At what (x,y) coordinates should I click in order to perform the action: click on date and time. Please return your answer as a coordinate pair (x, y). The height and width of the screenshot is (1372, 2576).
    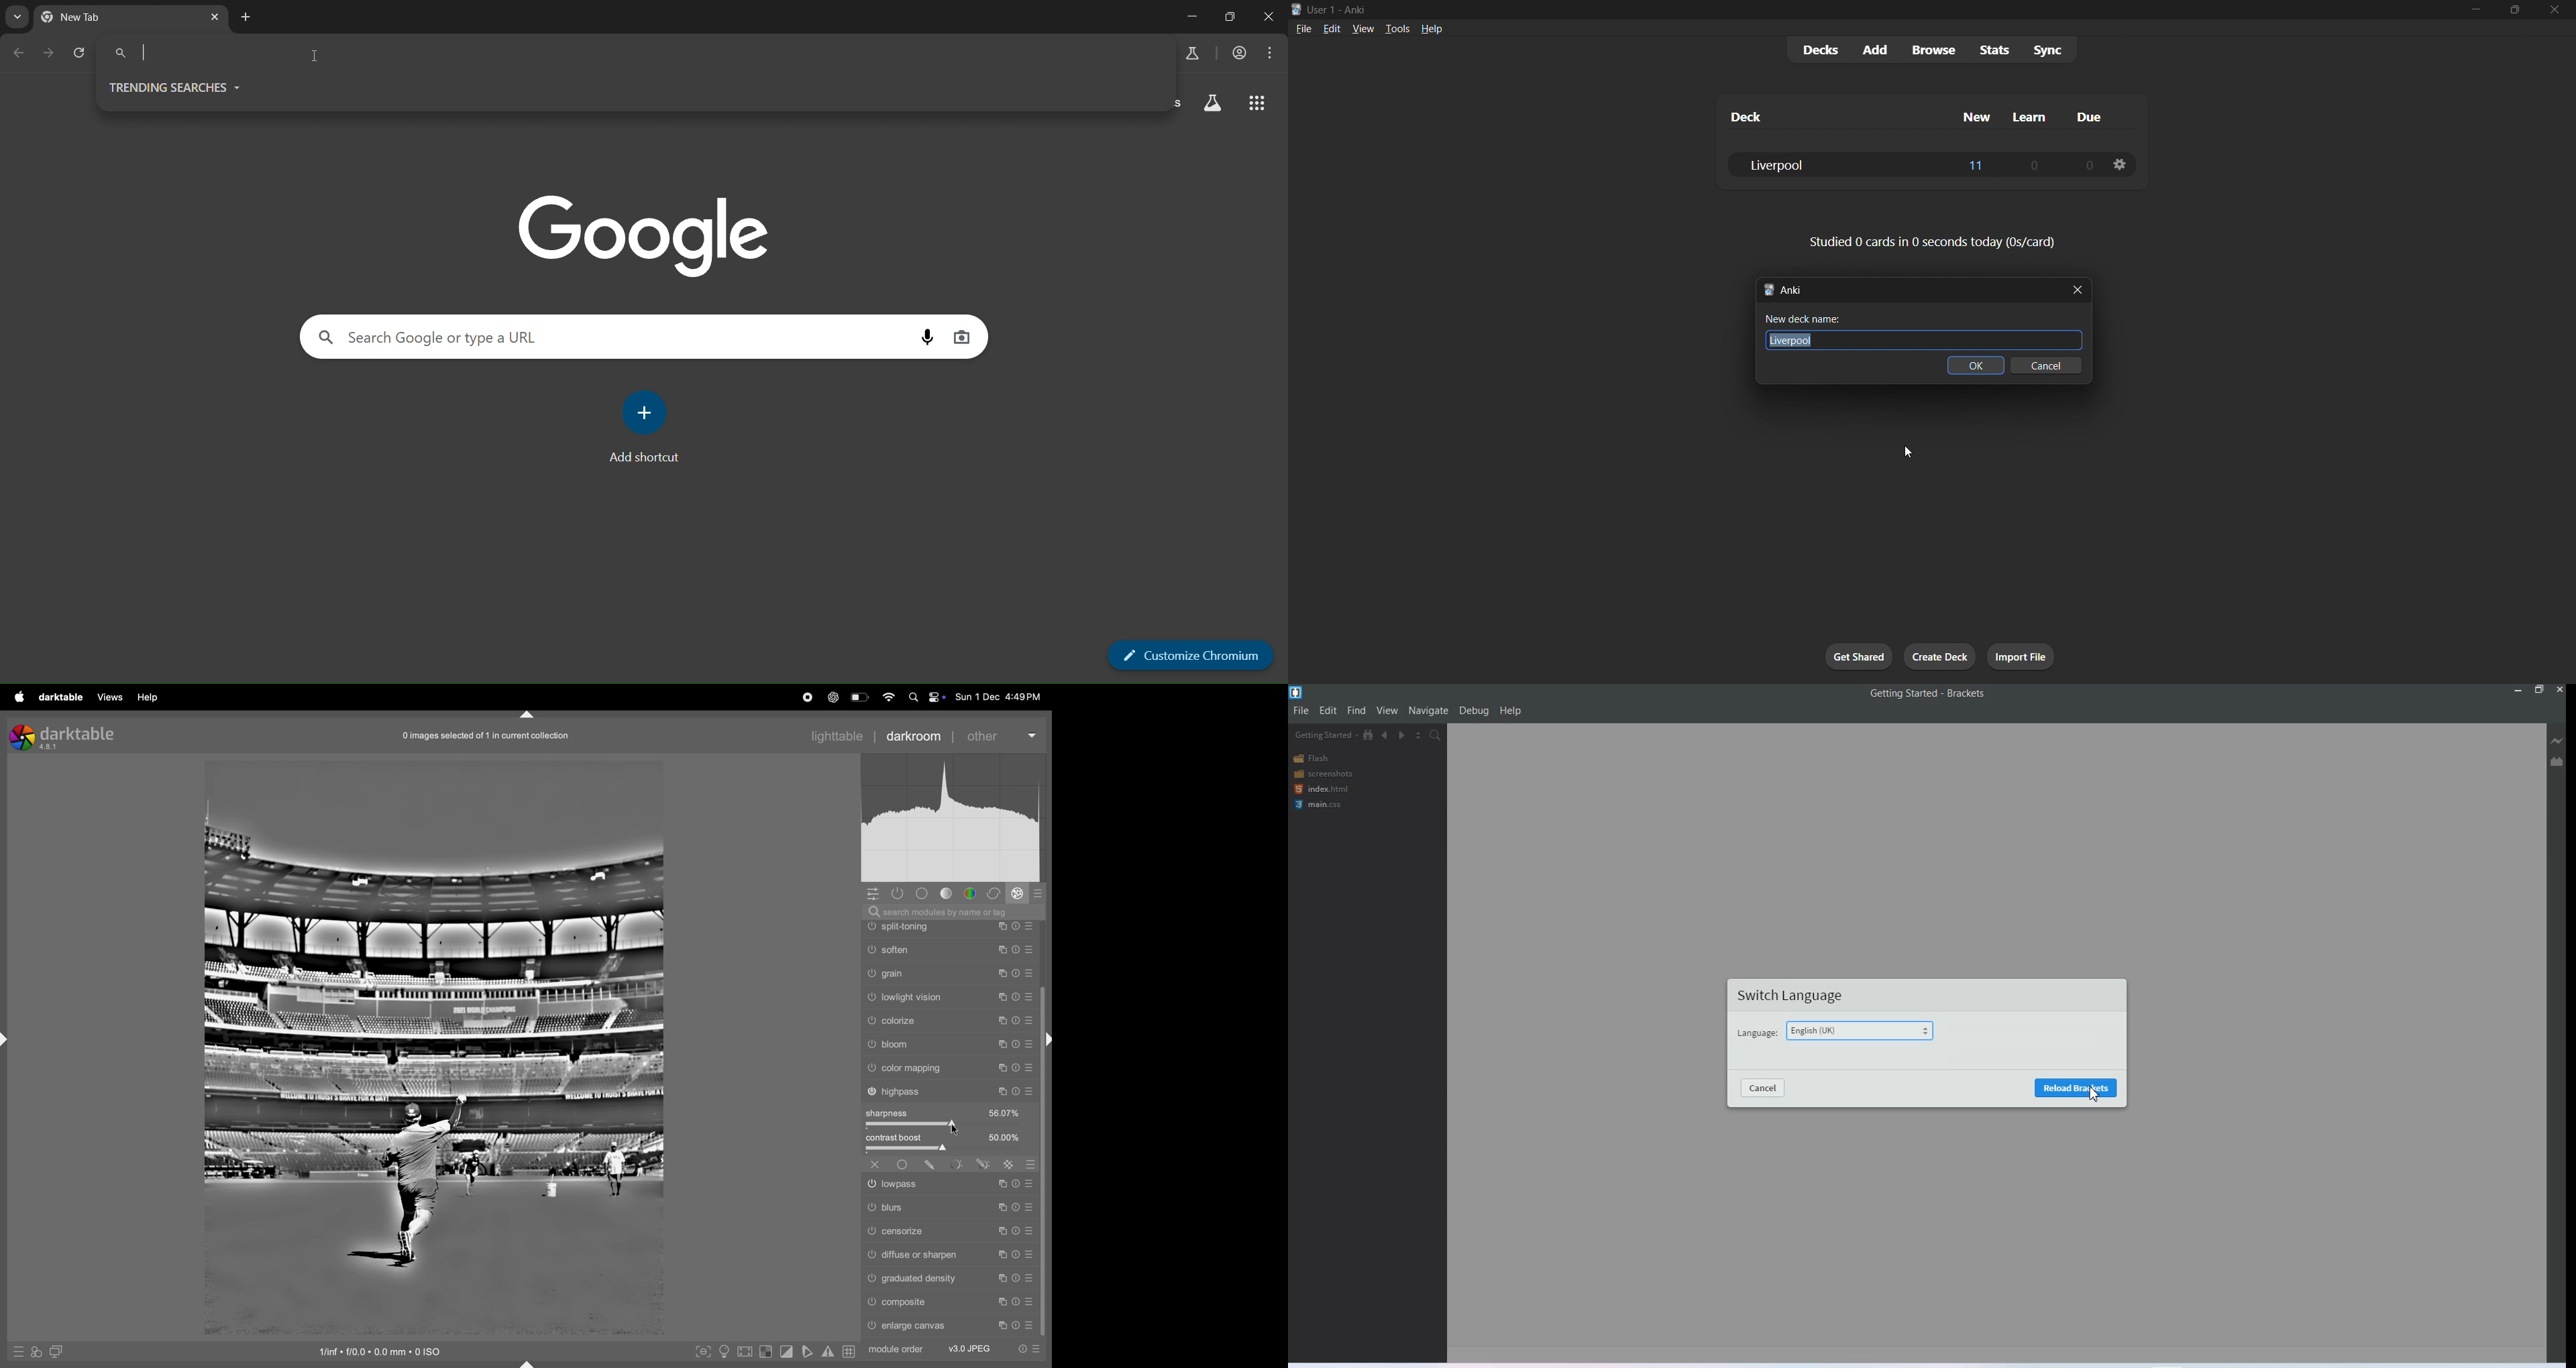
    Looking at the image, I should click on (1001, 697).